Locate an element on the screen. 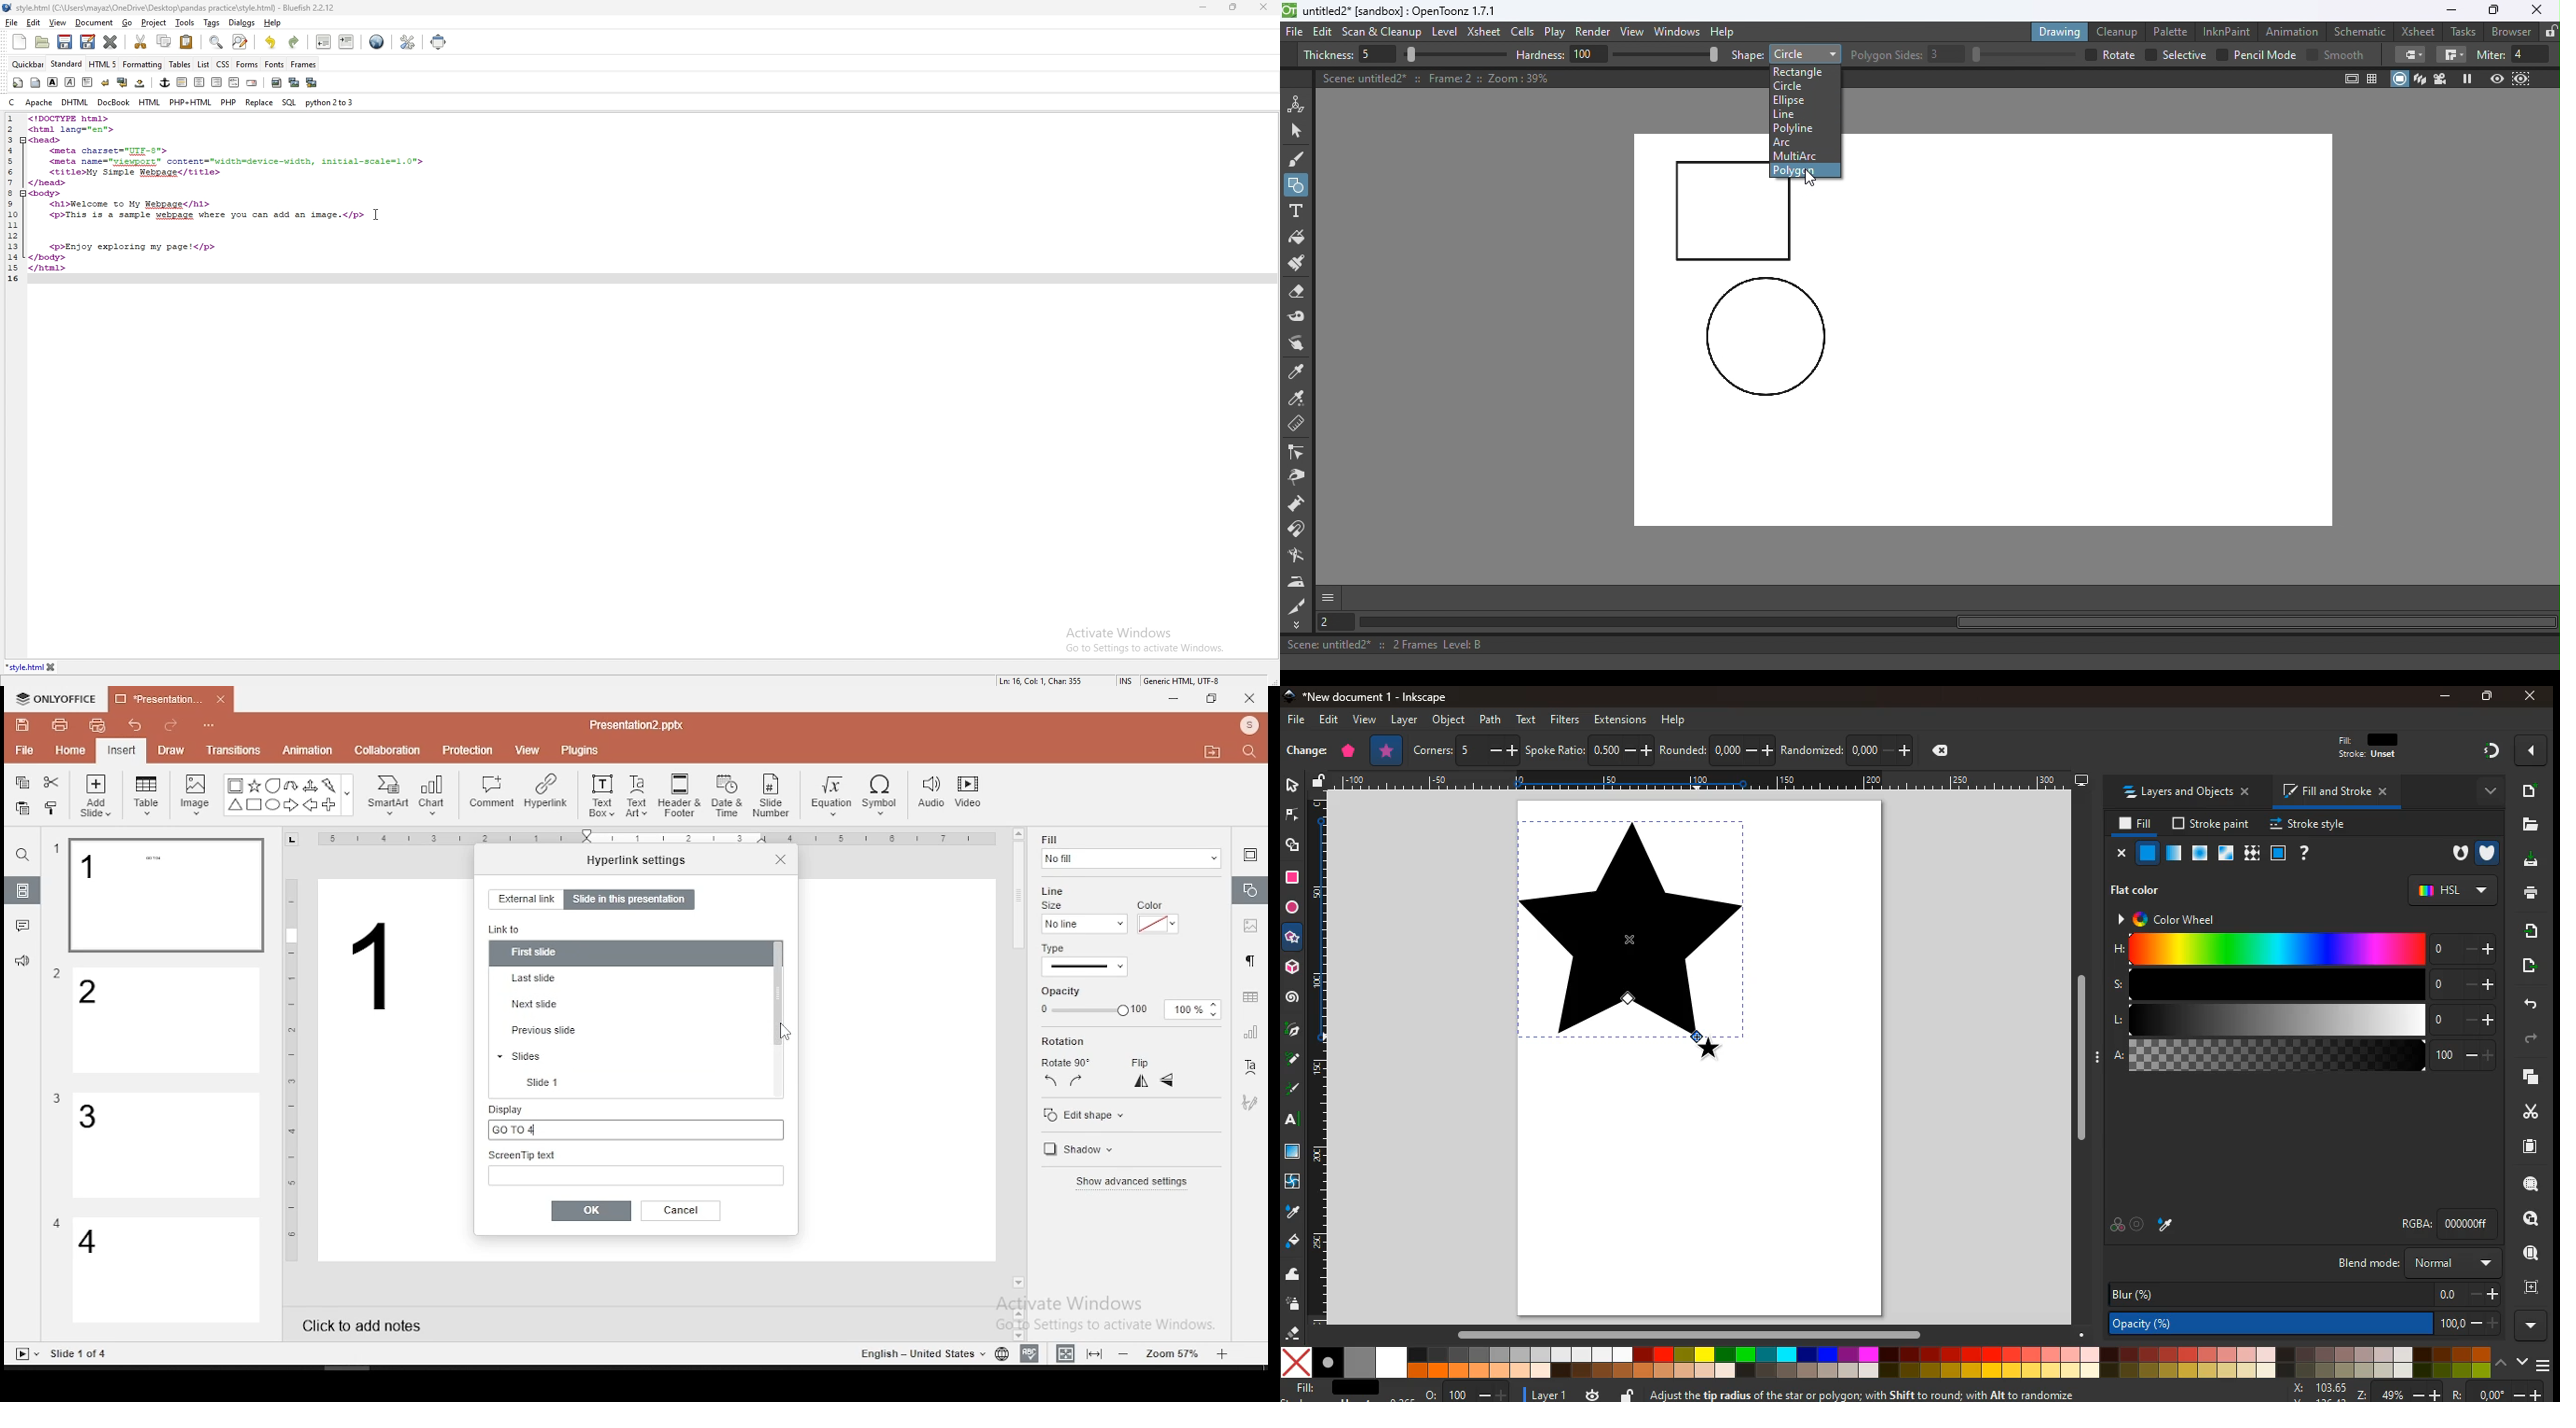 Image resolution: width=2576 pixels, height=1428 pixels. undo is located at coordinates (135, 727).